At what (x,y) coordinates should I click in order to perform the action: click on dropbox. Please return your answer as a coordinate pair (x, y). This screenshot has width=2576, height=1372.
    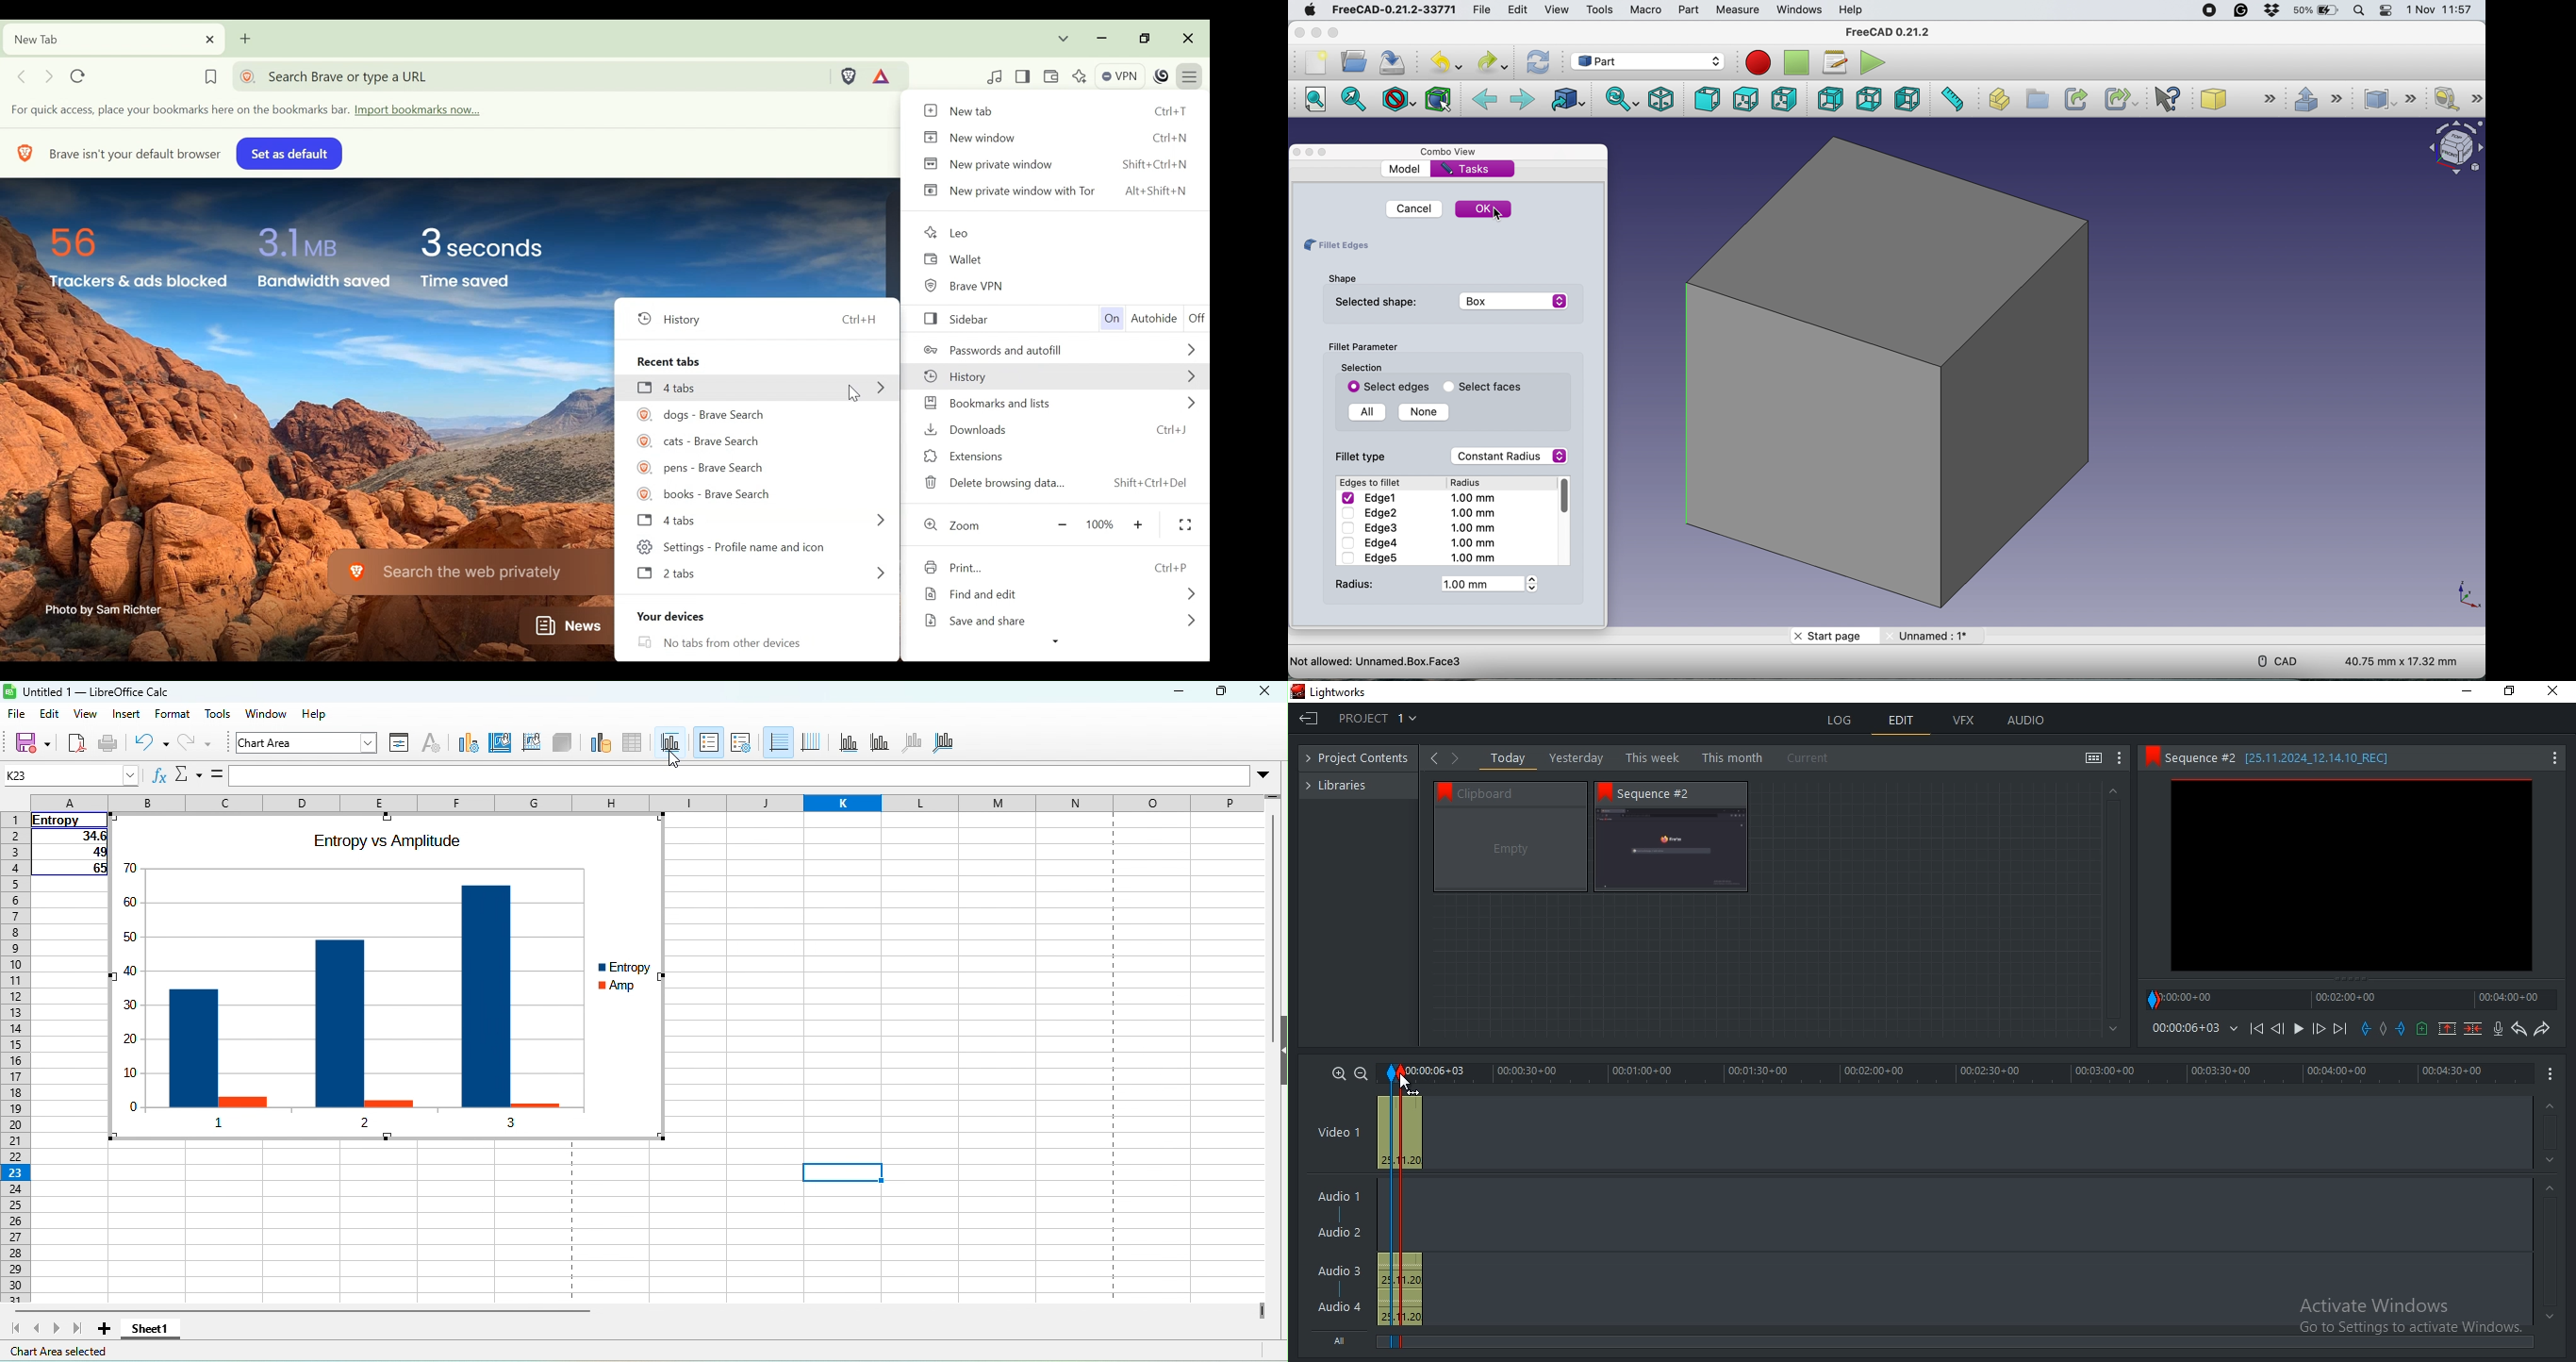
    Looking at the image, I should click on (2274, 10).